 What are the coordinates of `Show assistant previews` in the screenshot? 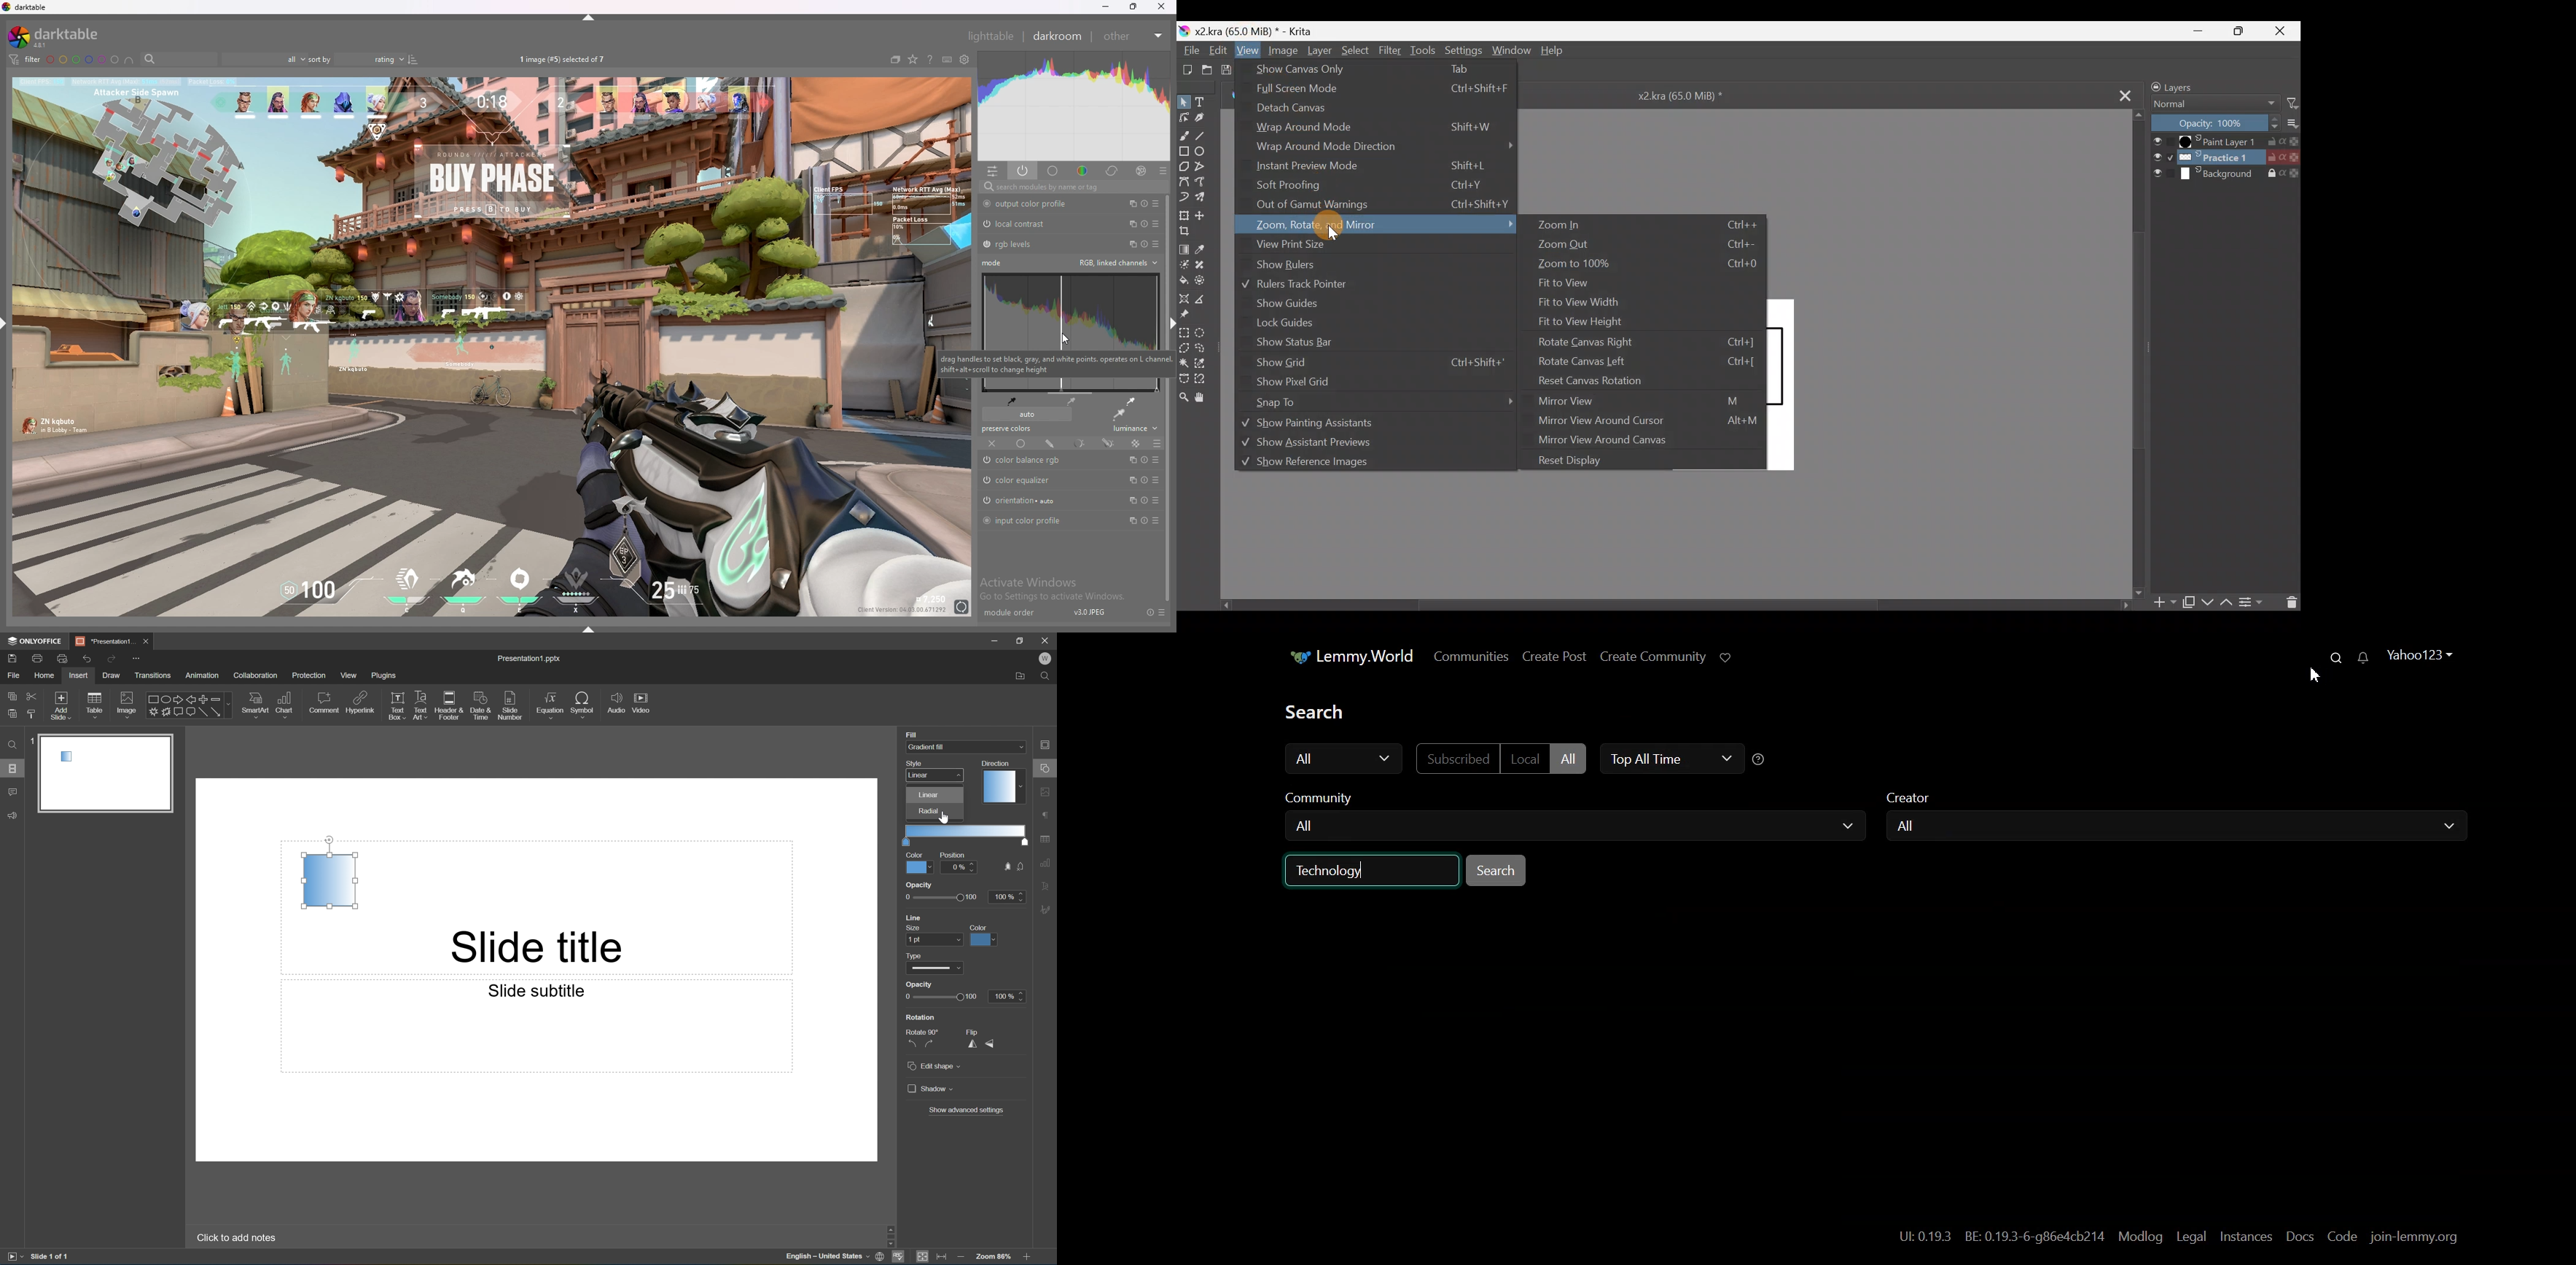 It's located at (1345, 442).